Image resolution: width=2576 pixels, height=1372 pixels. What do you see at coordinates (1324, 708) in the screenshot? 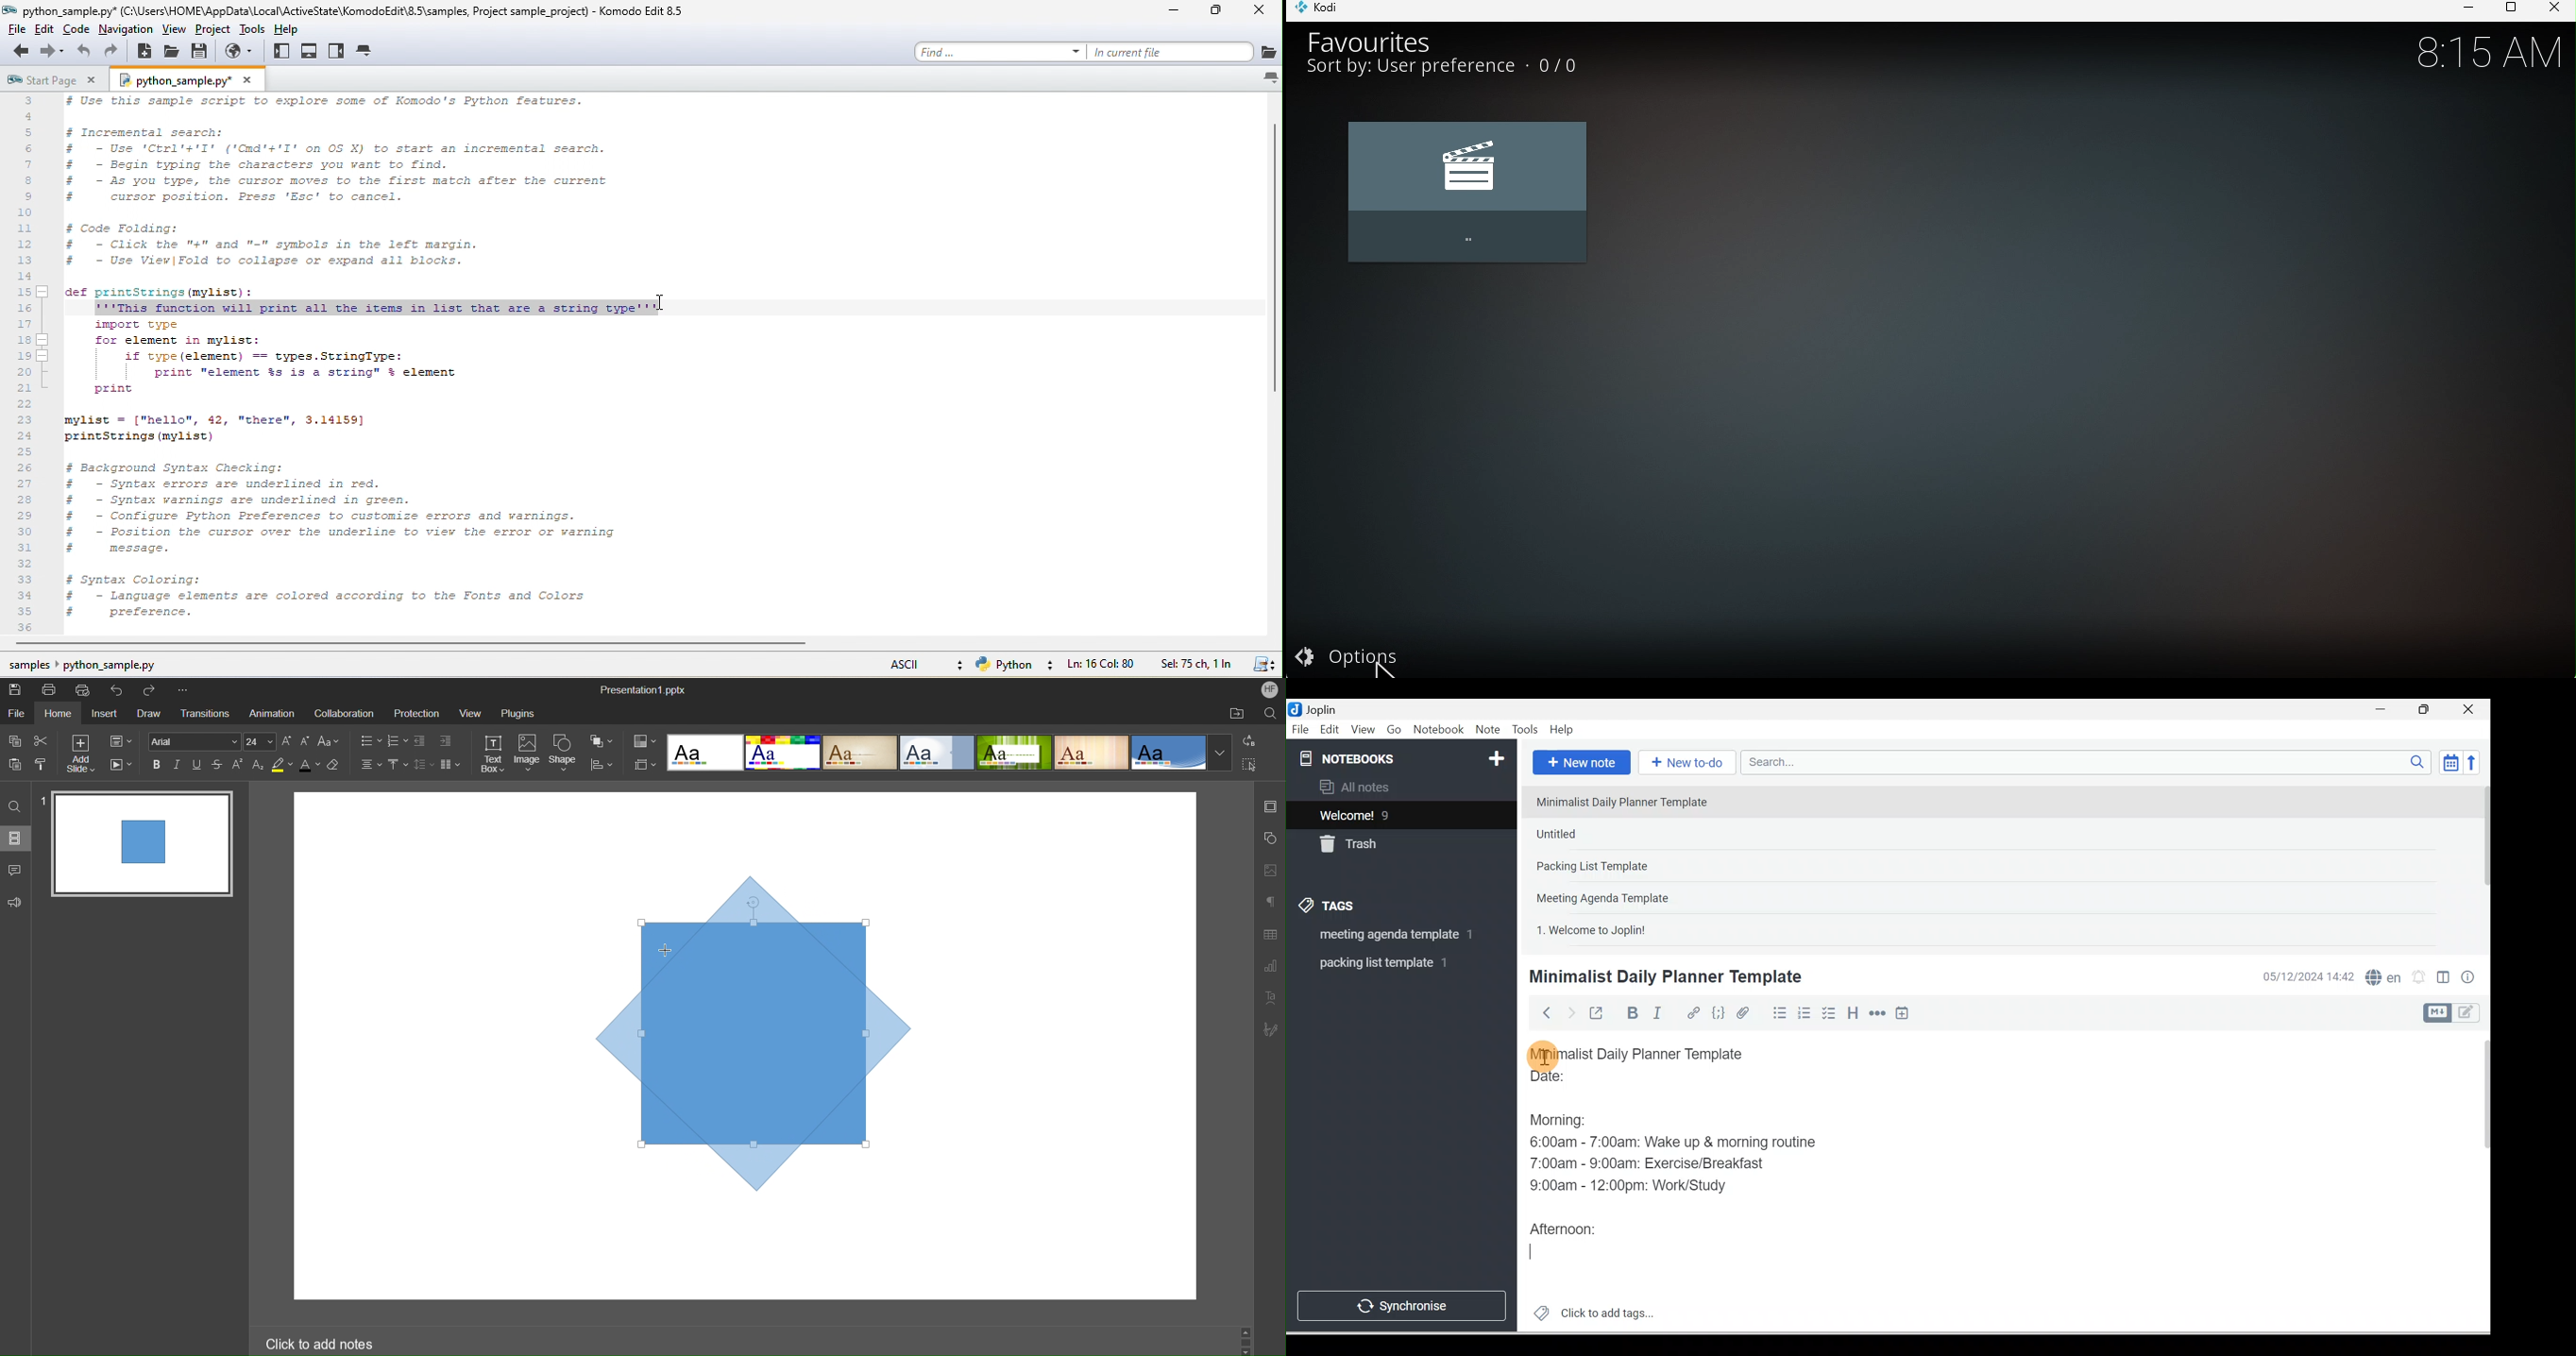
I see `Joplin` at bounding box center [1324, 708].